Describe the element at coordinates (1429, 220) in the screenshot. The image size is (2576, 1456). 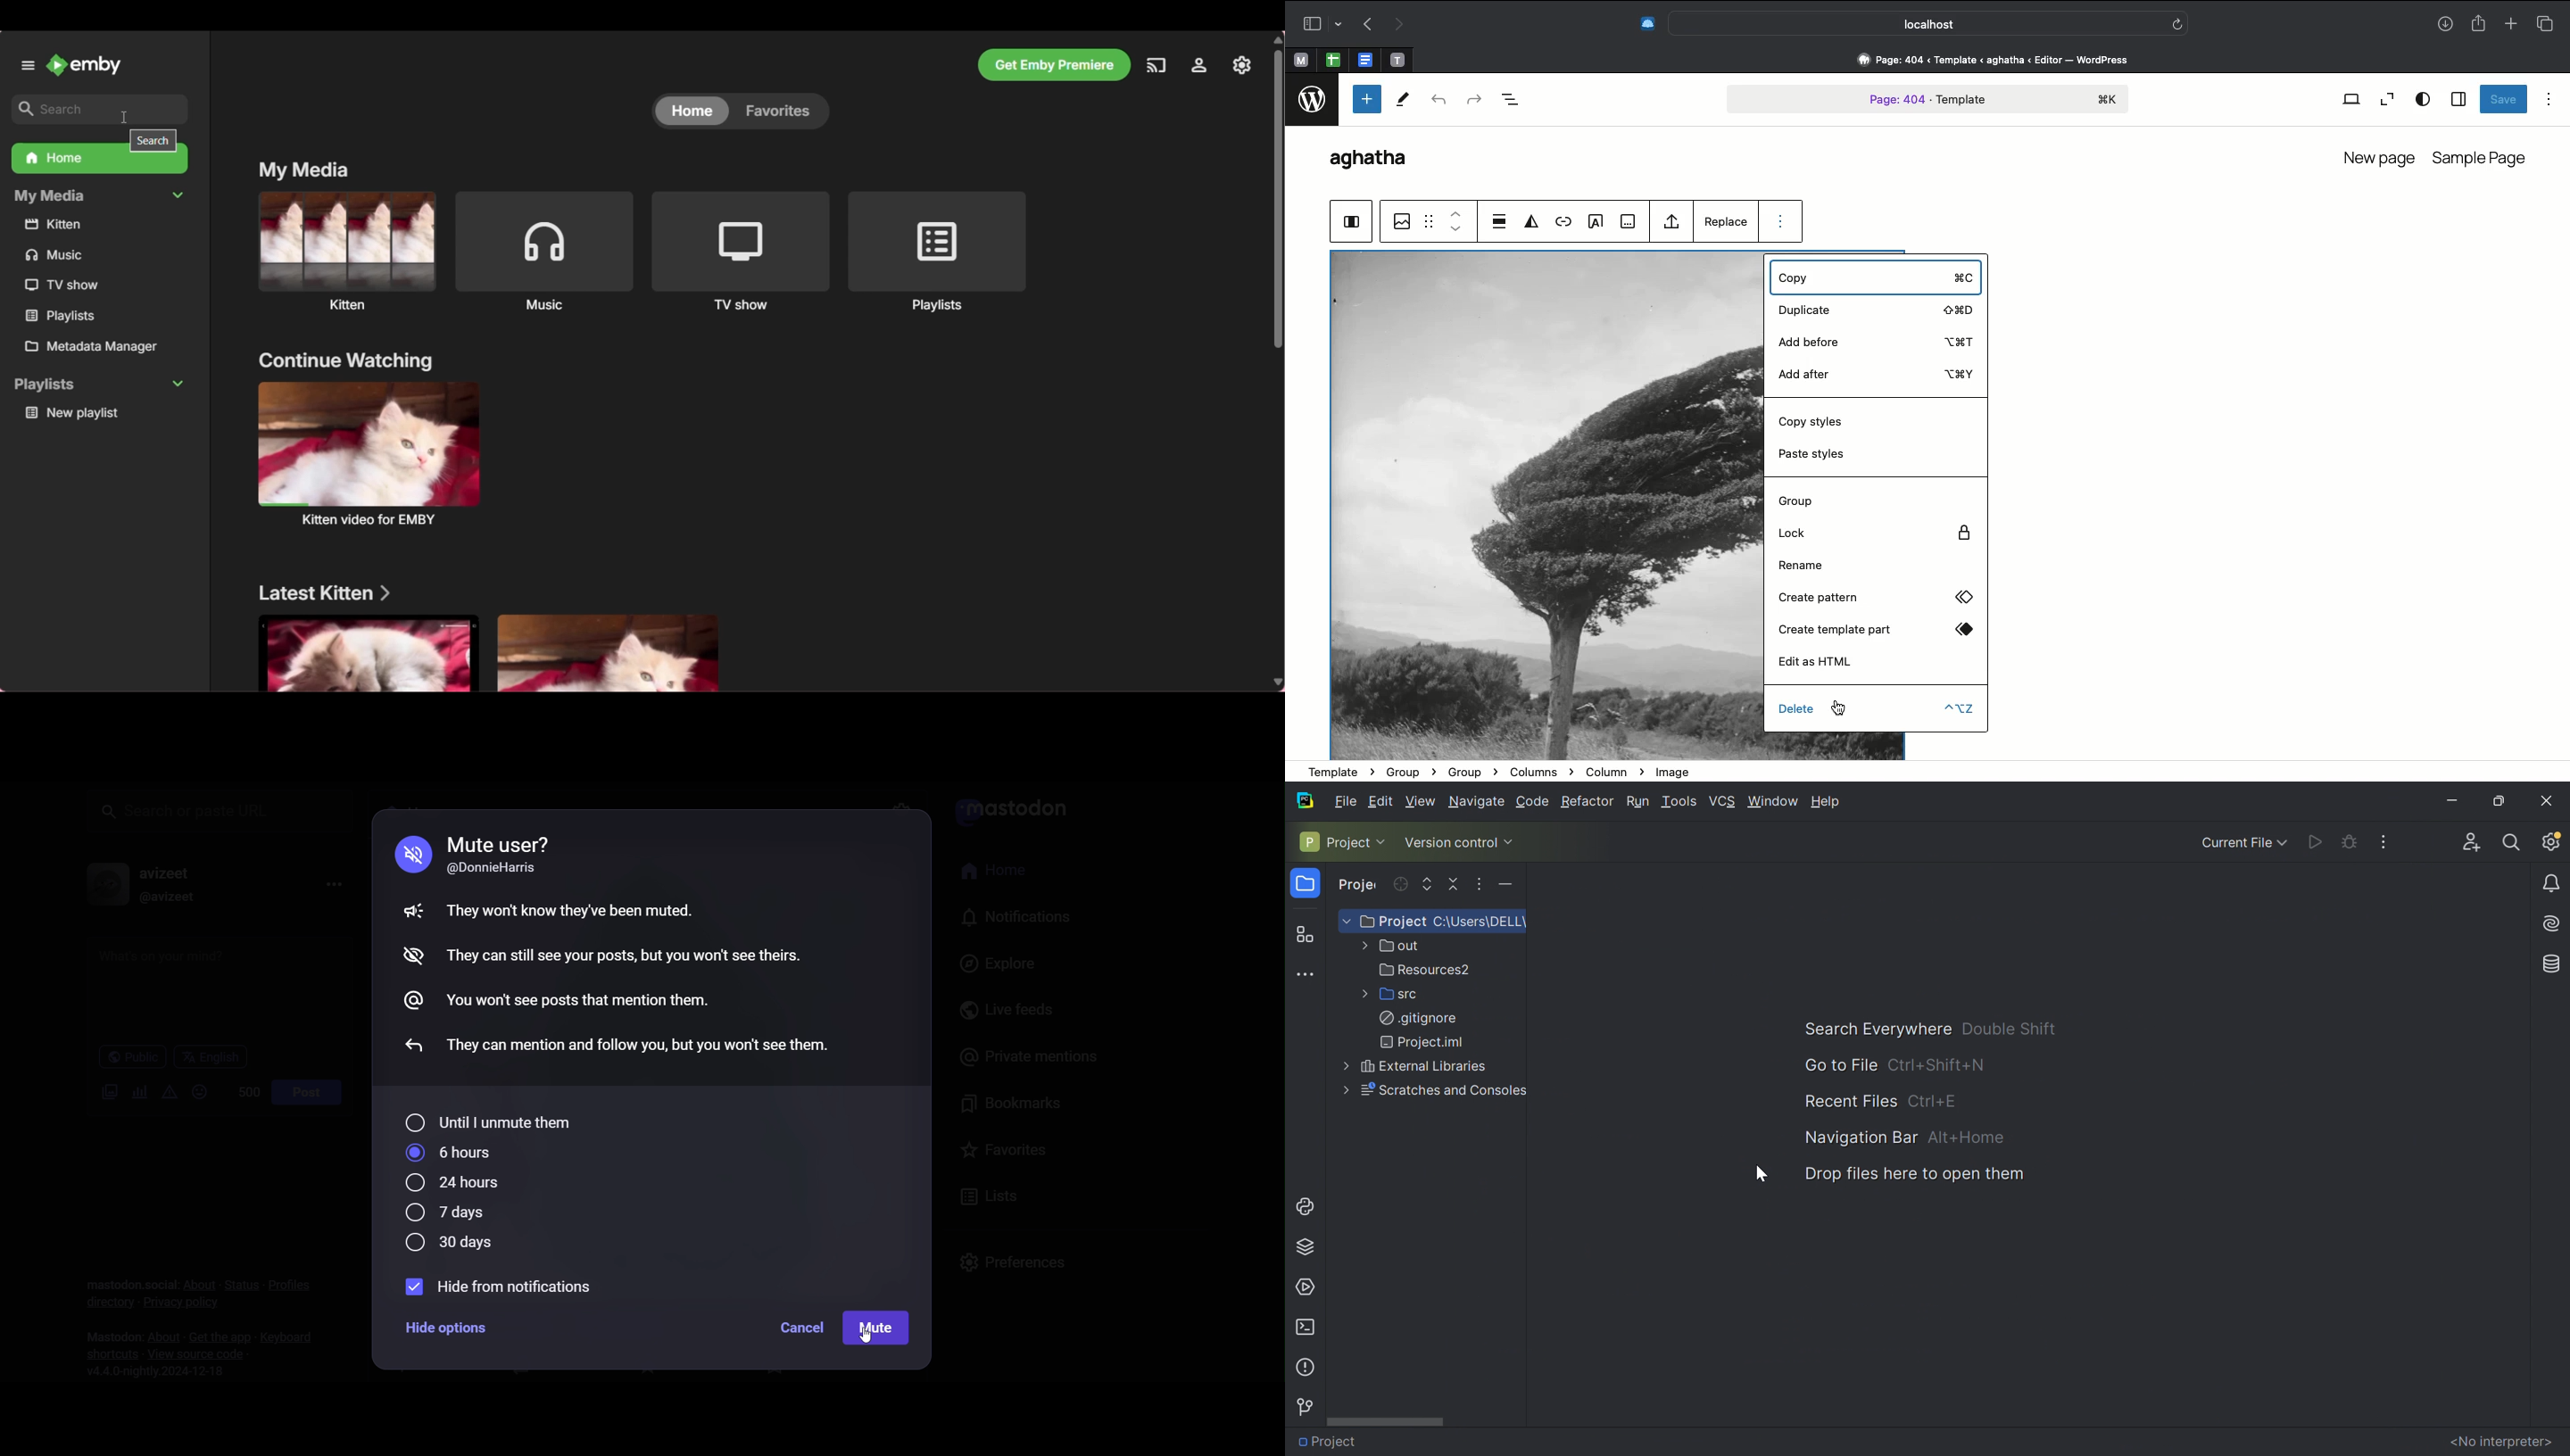
I see `Grid` at that location.